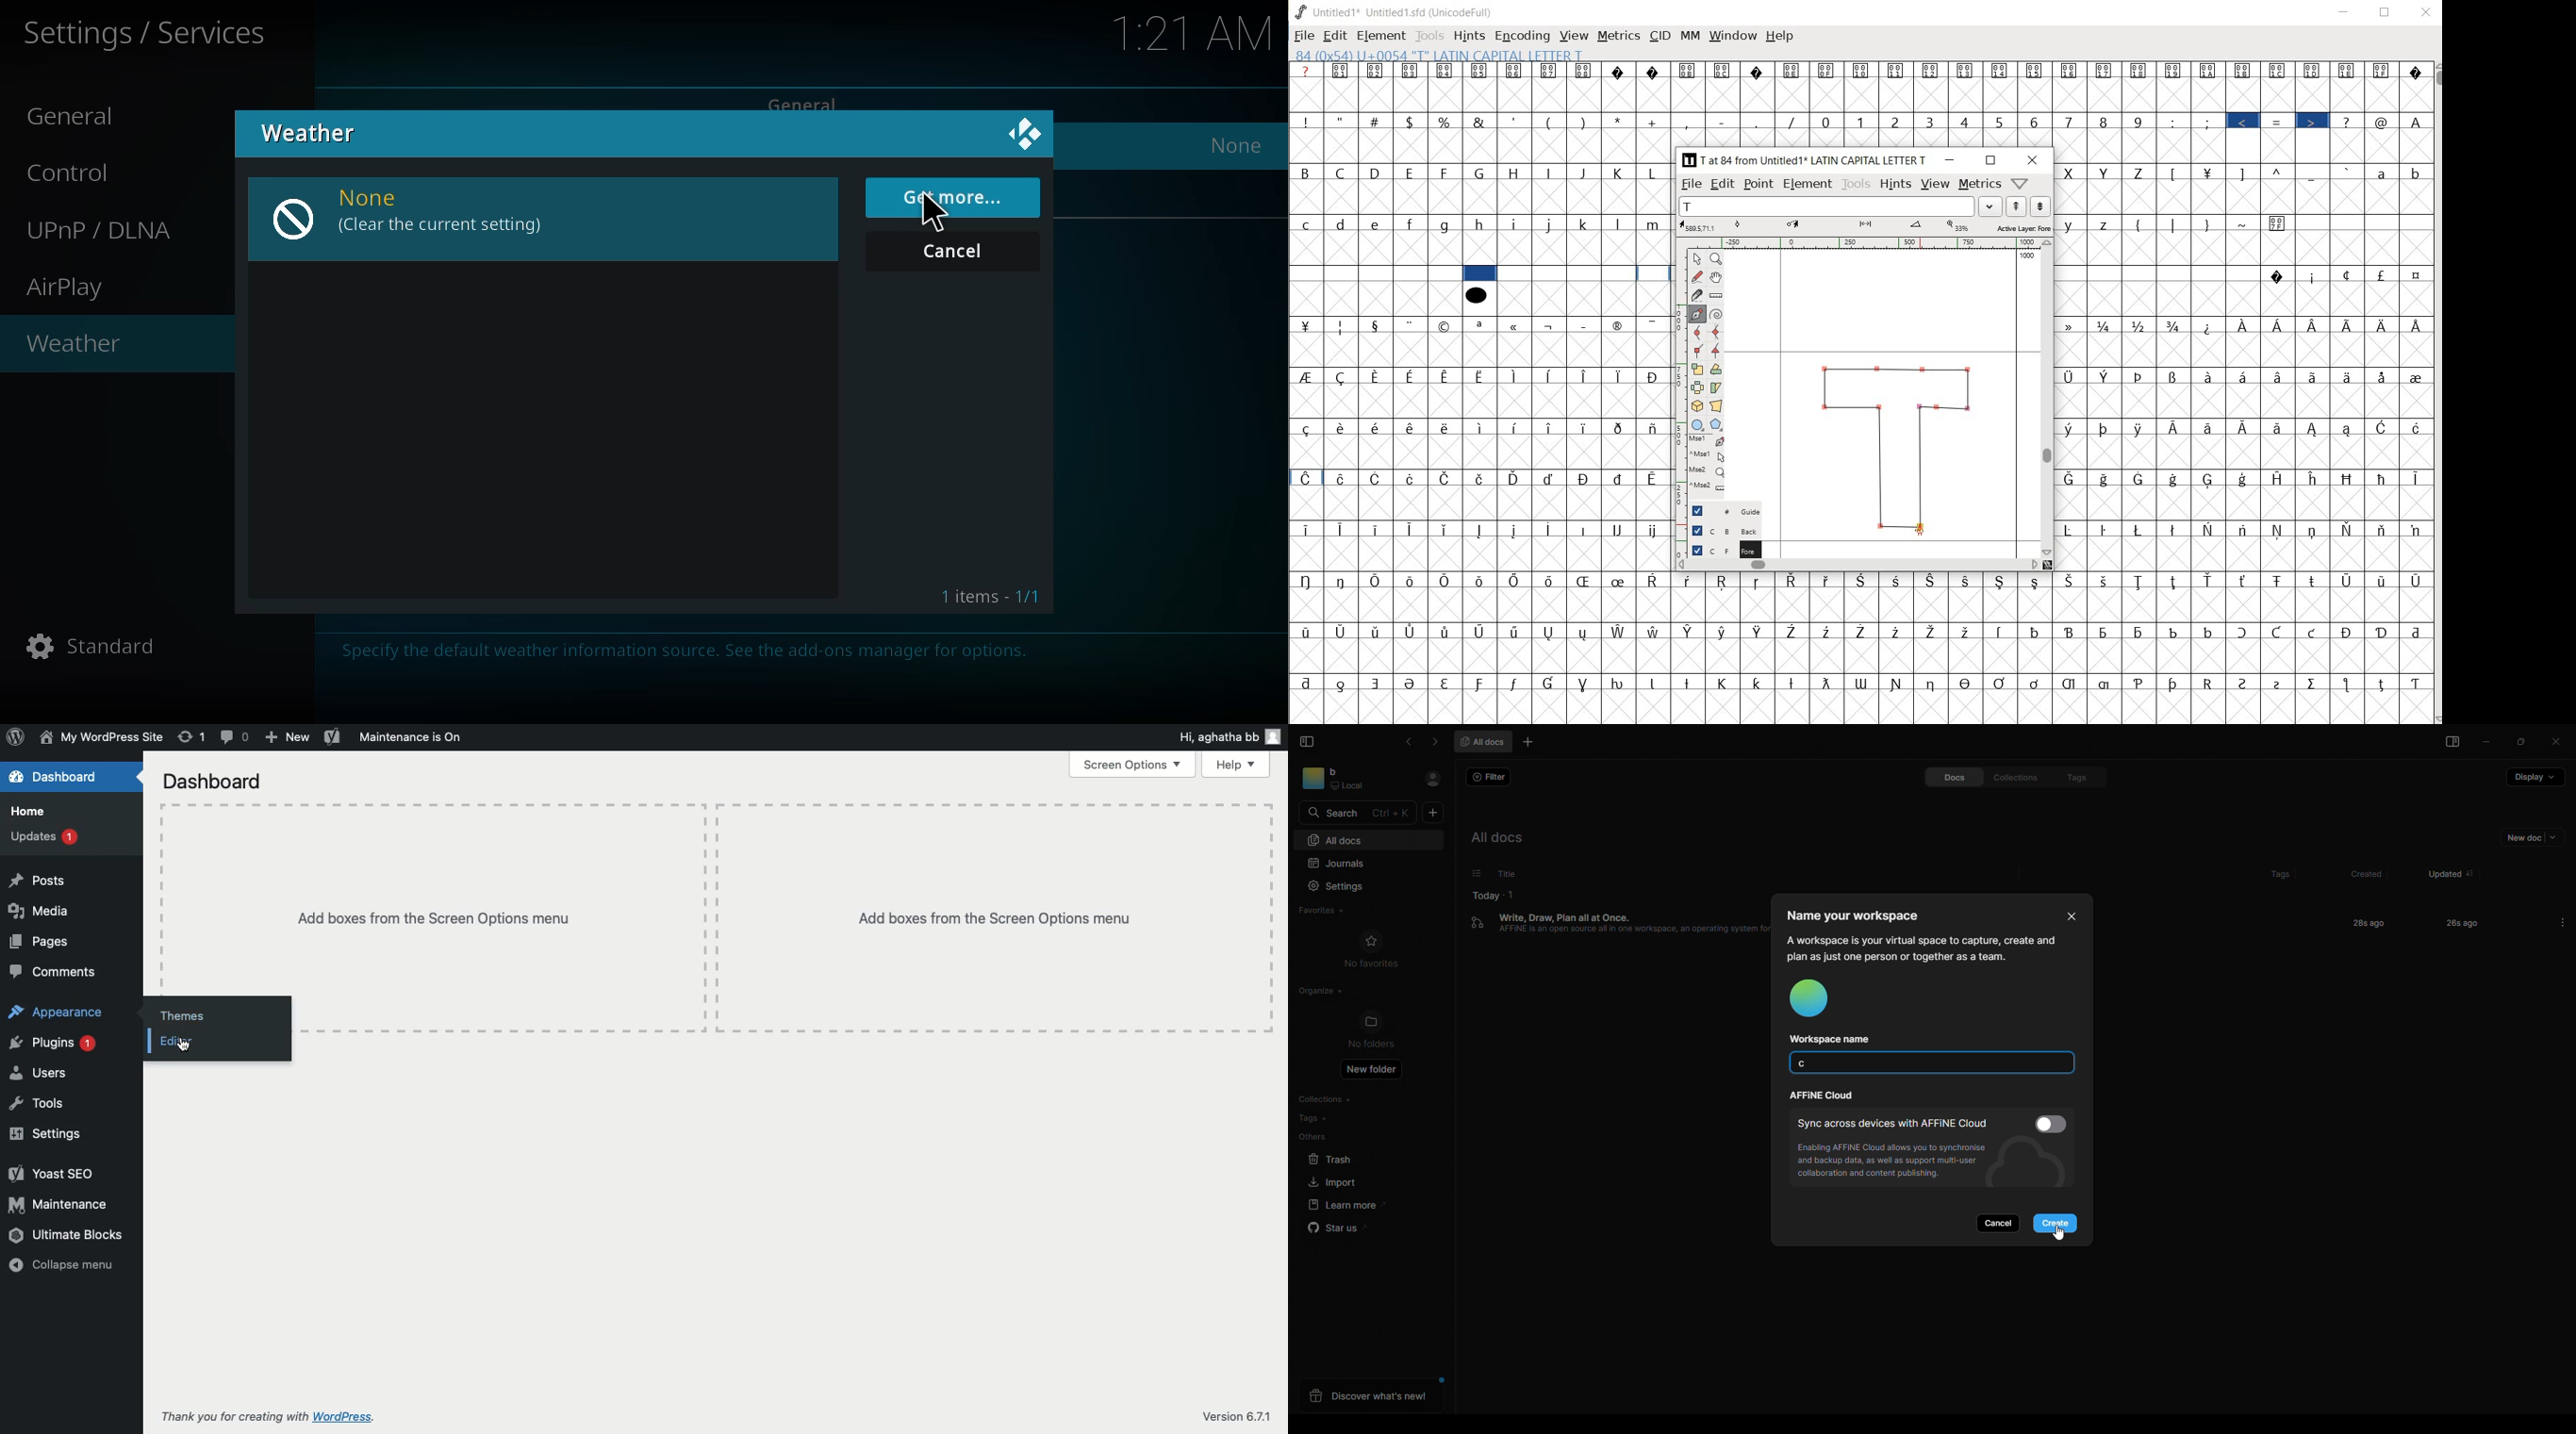  I want to click on Symbol, so click(1550, 376).